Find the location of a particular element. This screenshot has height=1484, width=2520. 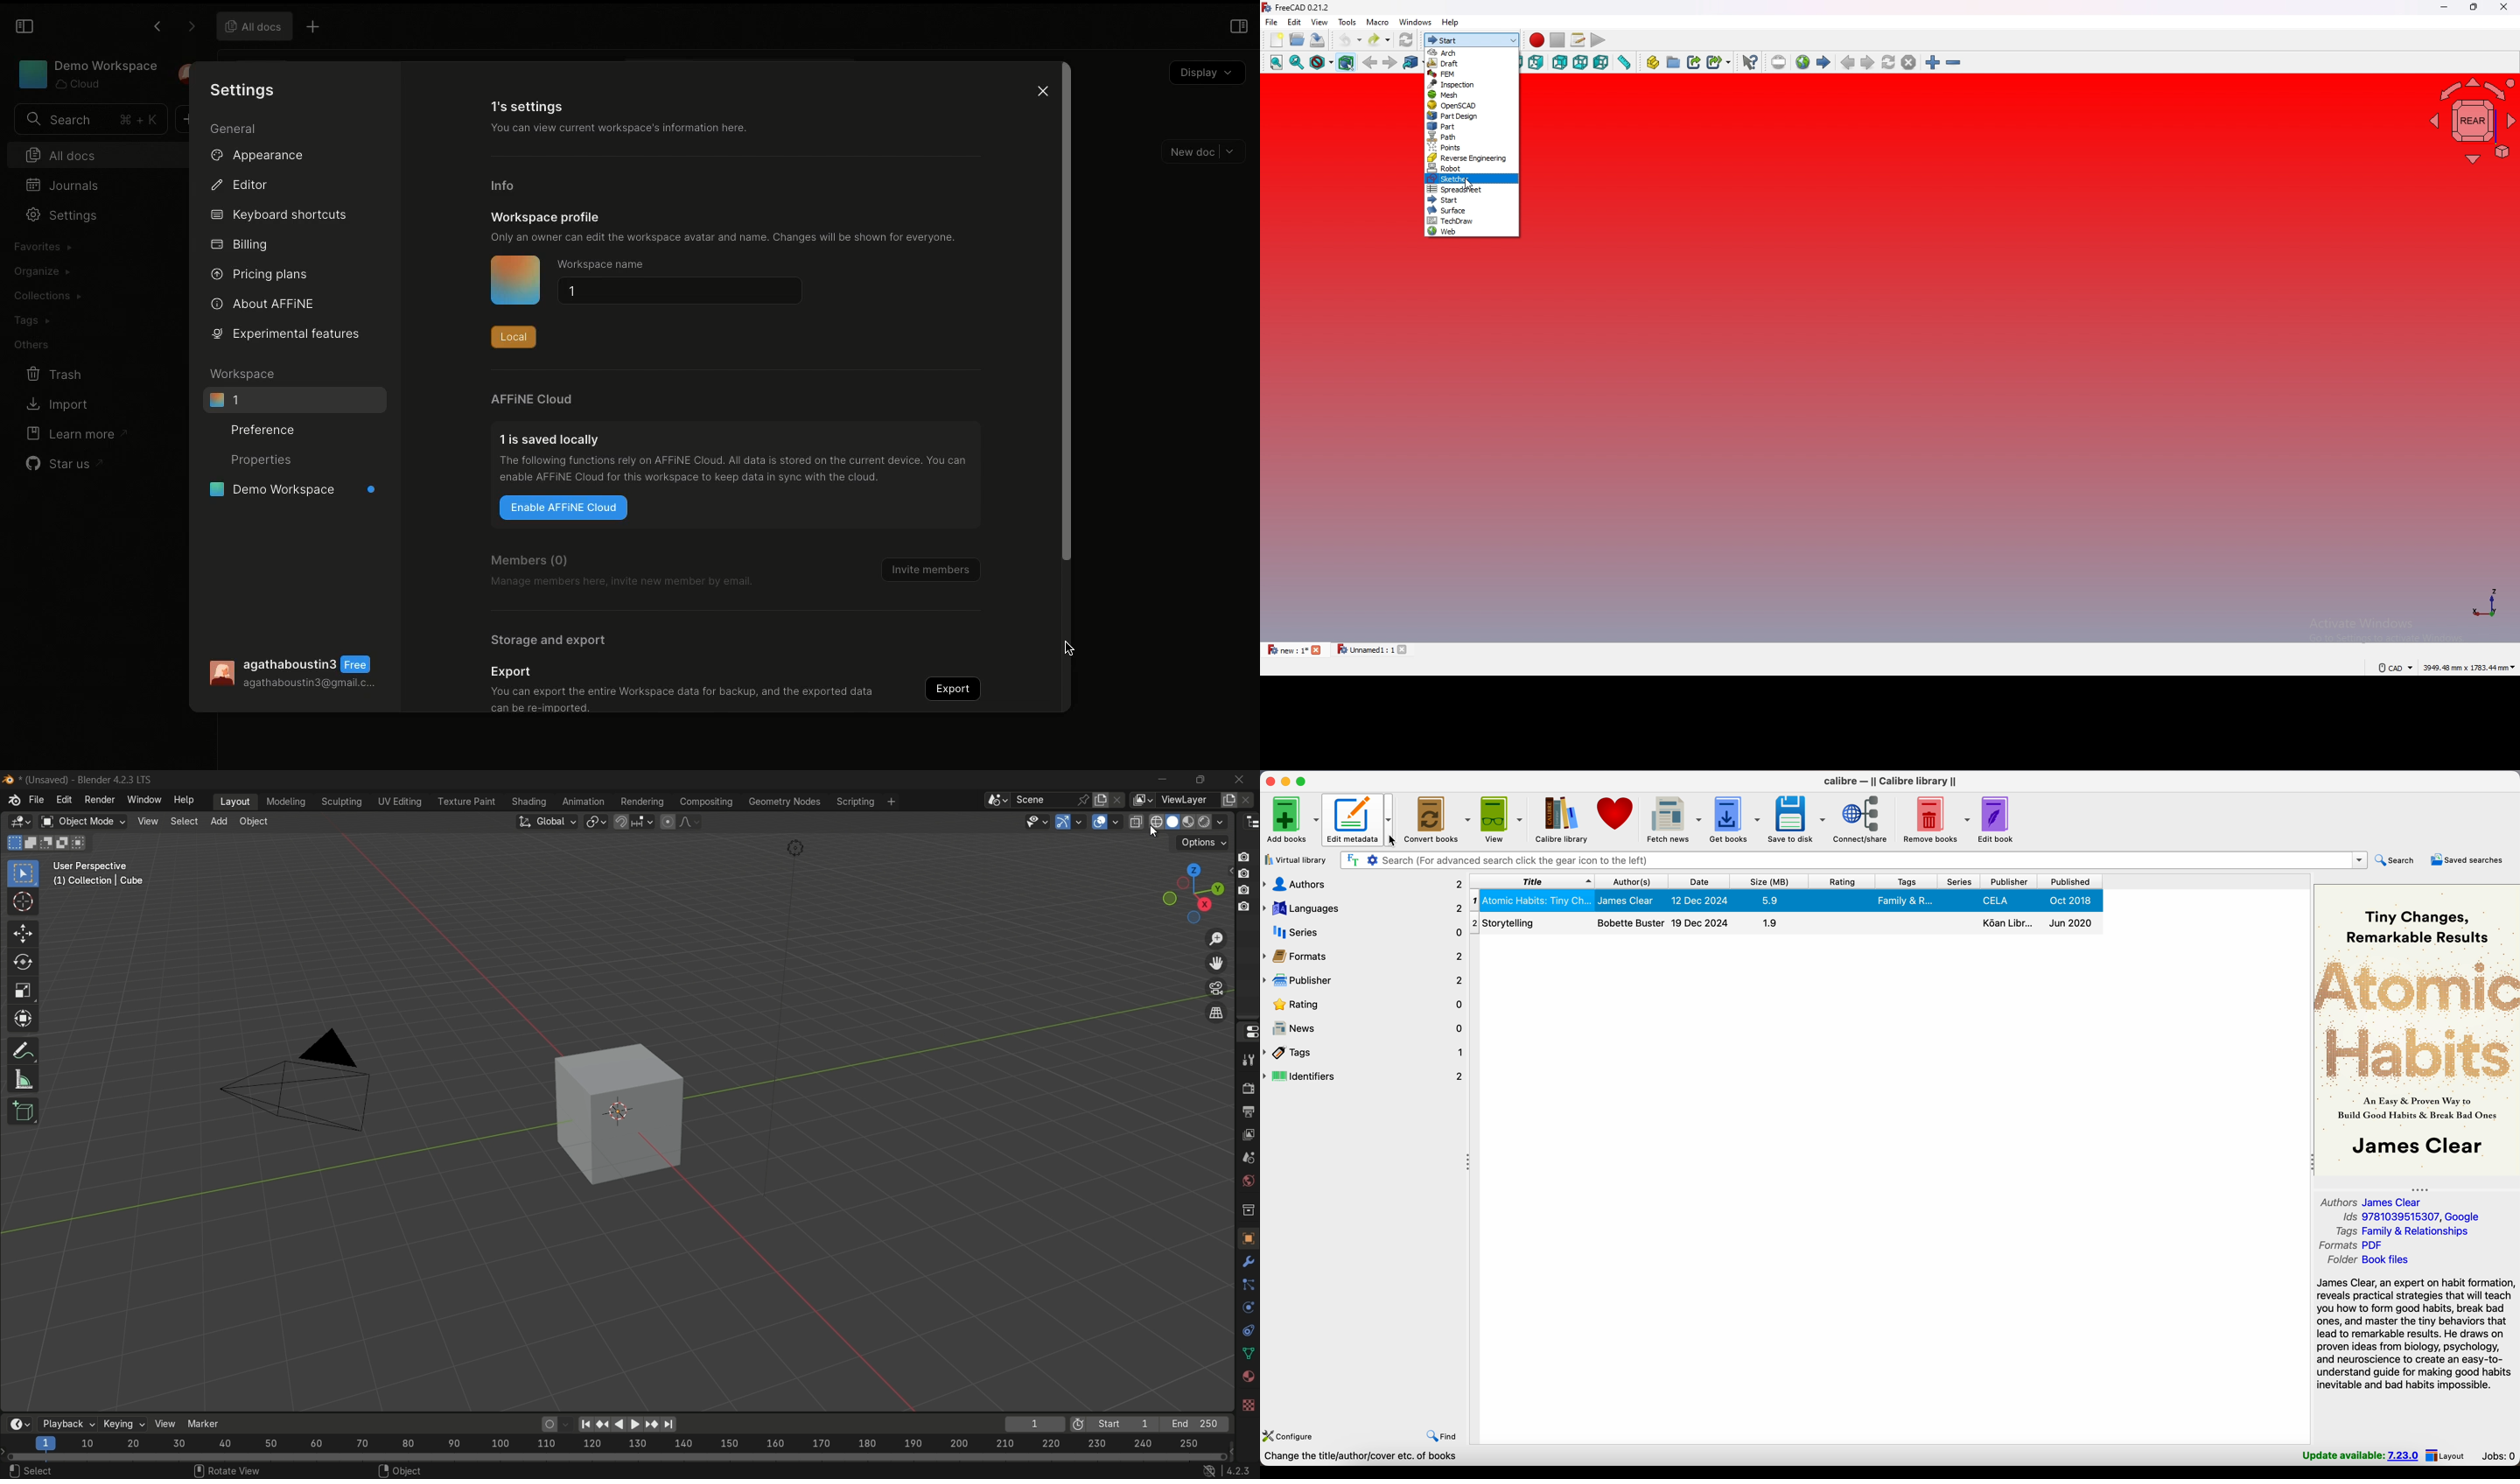

configure is located at coordinates (1289, 1434).